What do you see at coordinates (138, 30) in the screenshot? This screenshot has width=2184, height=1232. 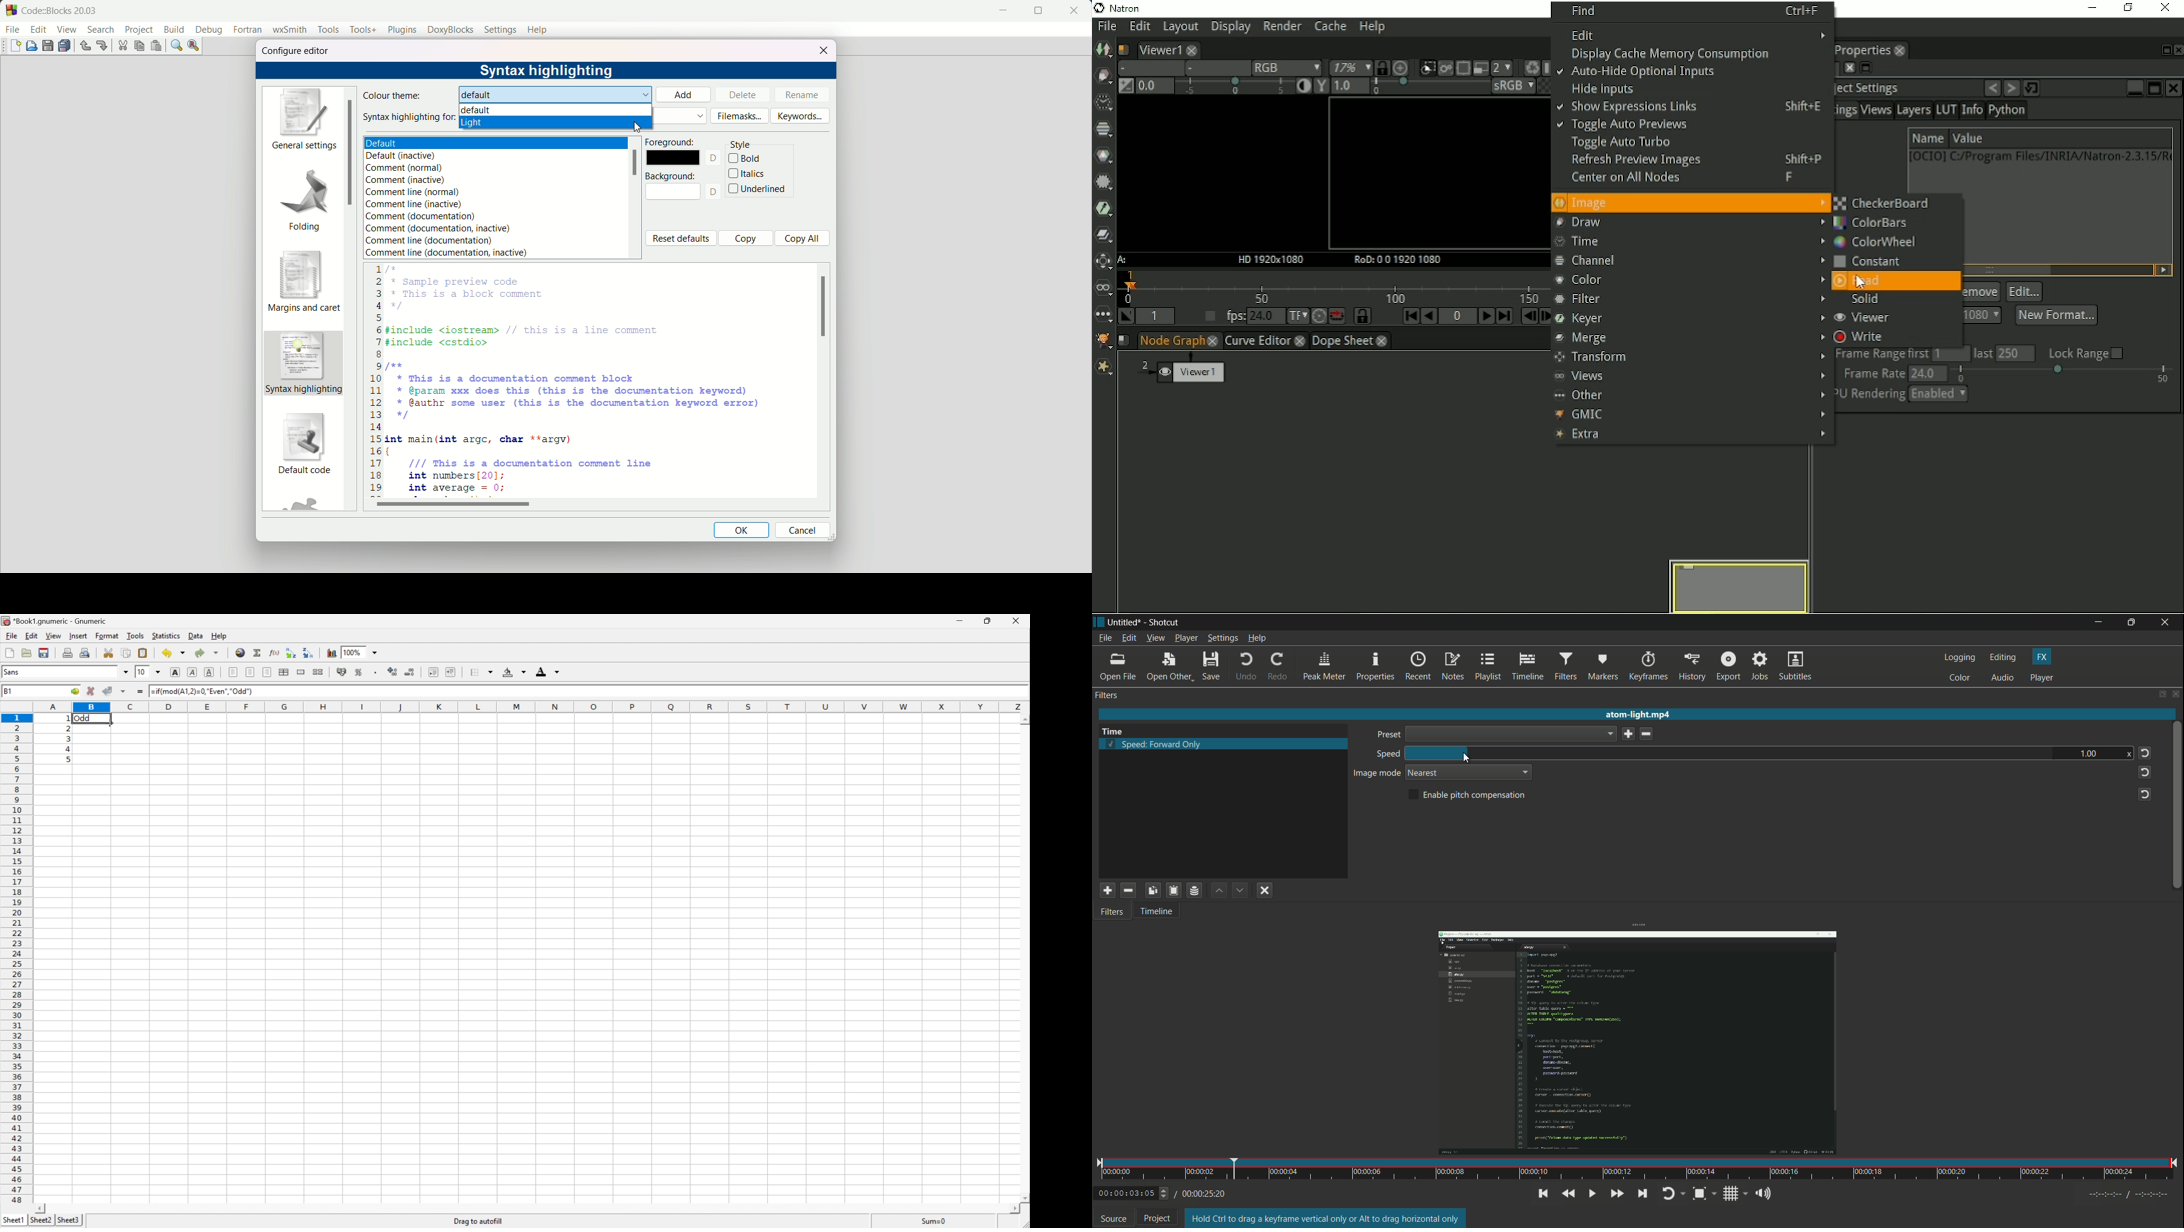 I see `project` at bounding box center [138, 30].